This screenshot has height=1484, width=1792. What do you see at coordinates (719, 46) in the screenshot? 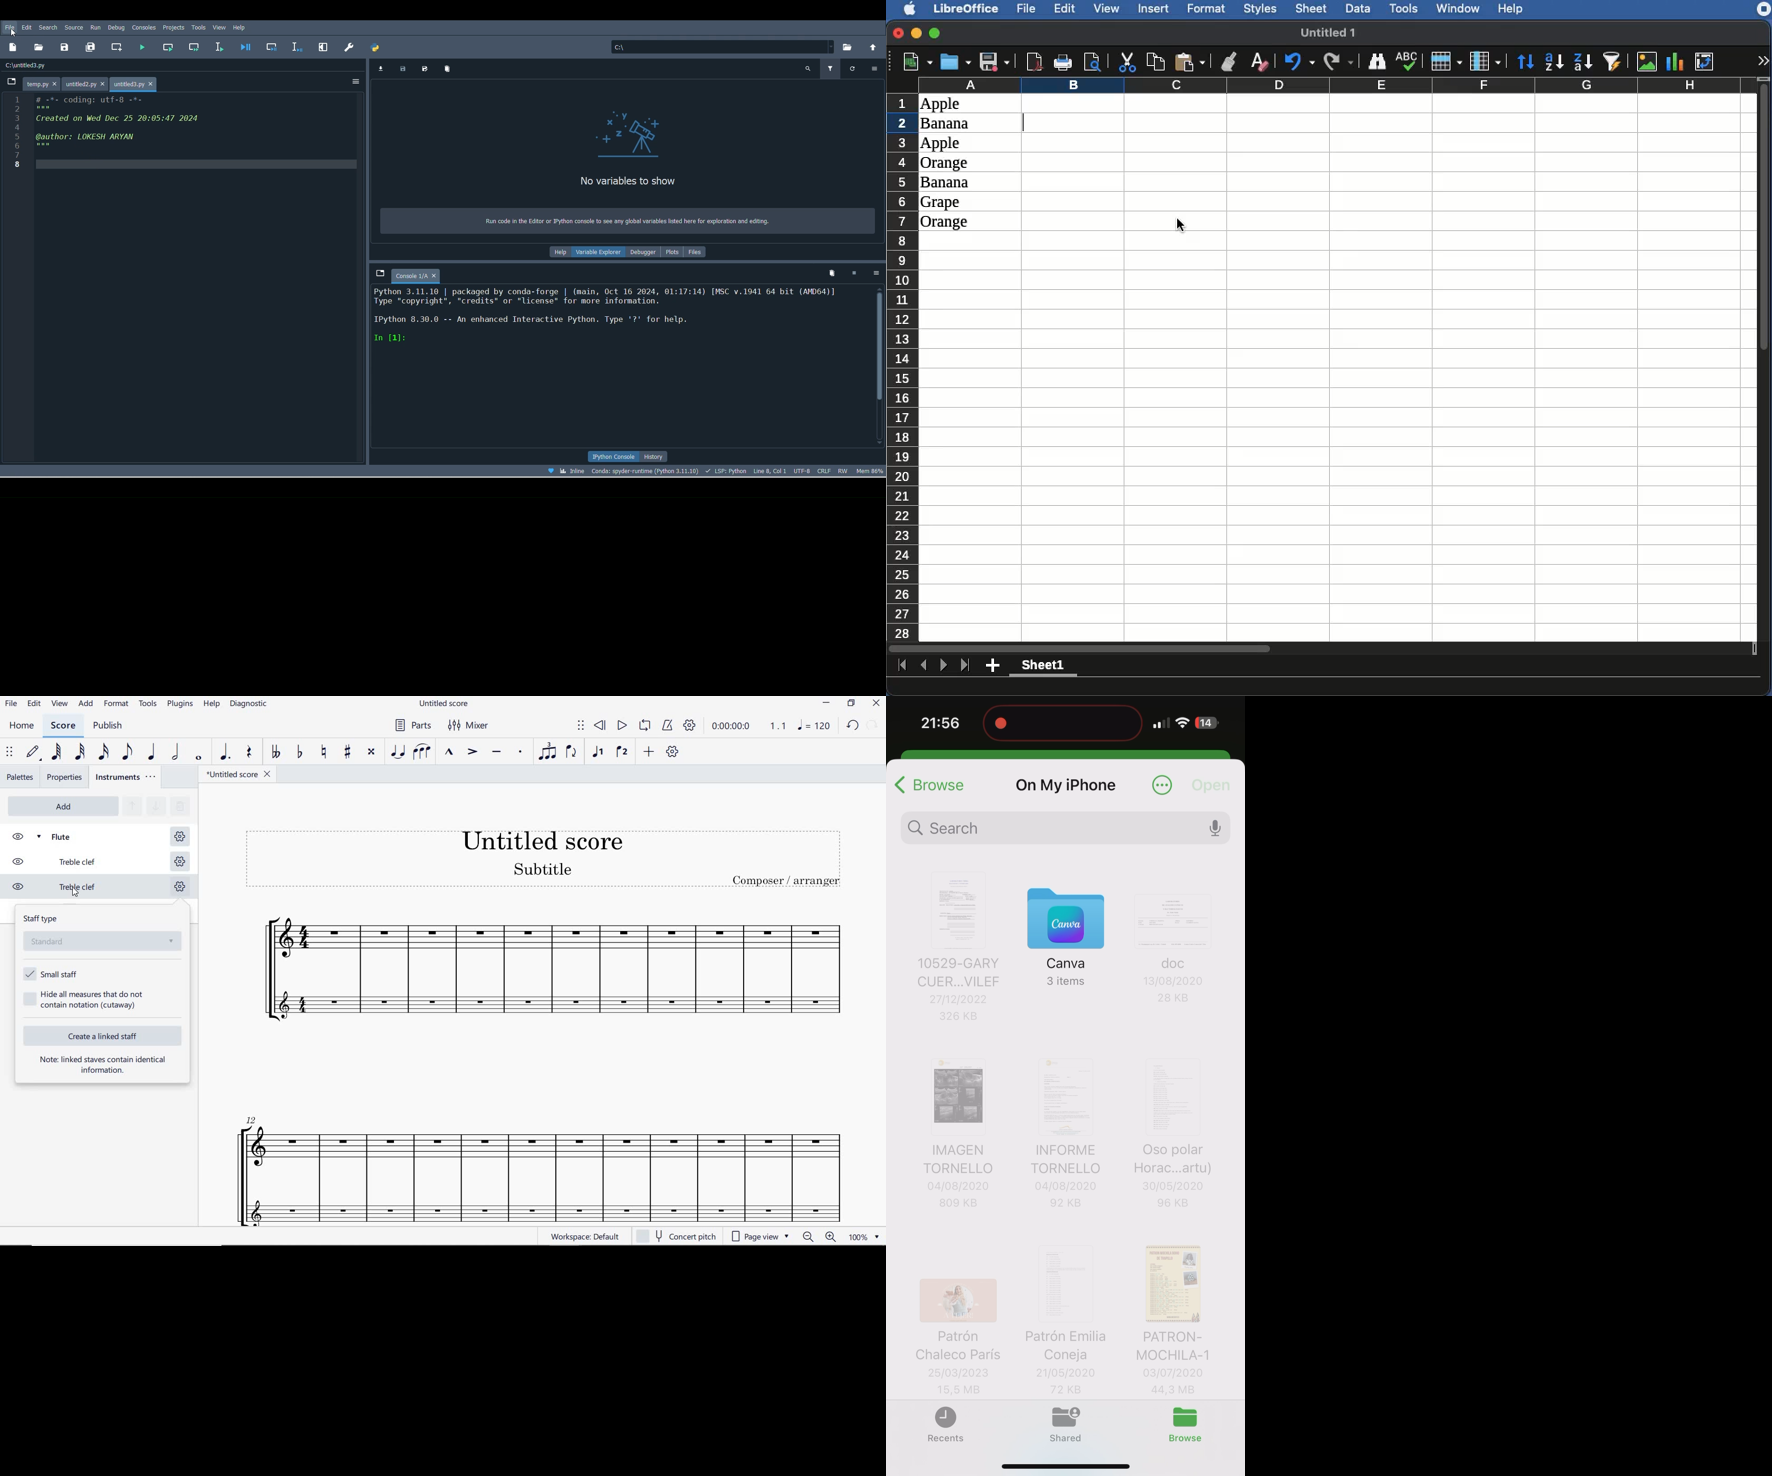
I see `File location` at bounding box center [719, 46].